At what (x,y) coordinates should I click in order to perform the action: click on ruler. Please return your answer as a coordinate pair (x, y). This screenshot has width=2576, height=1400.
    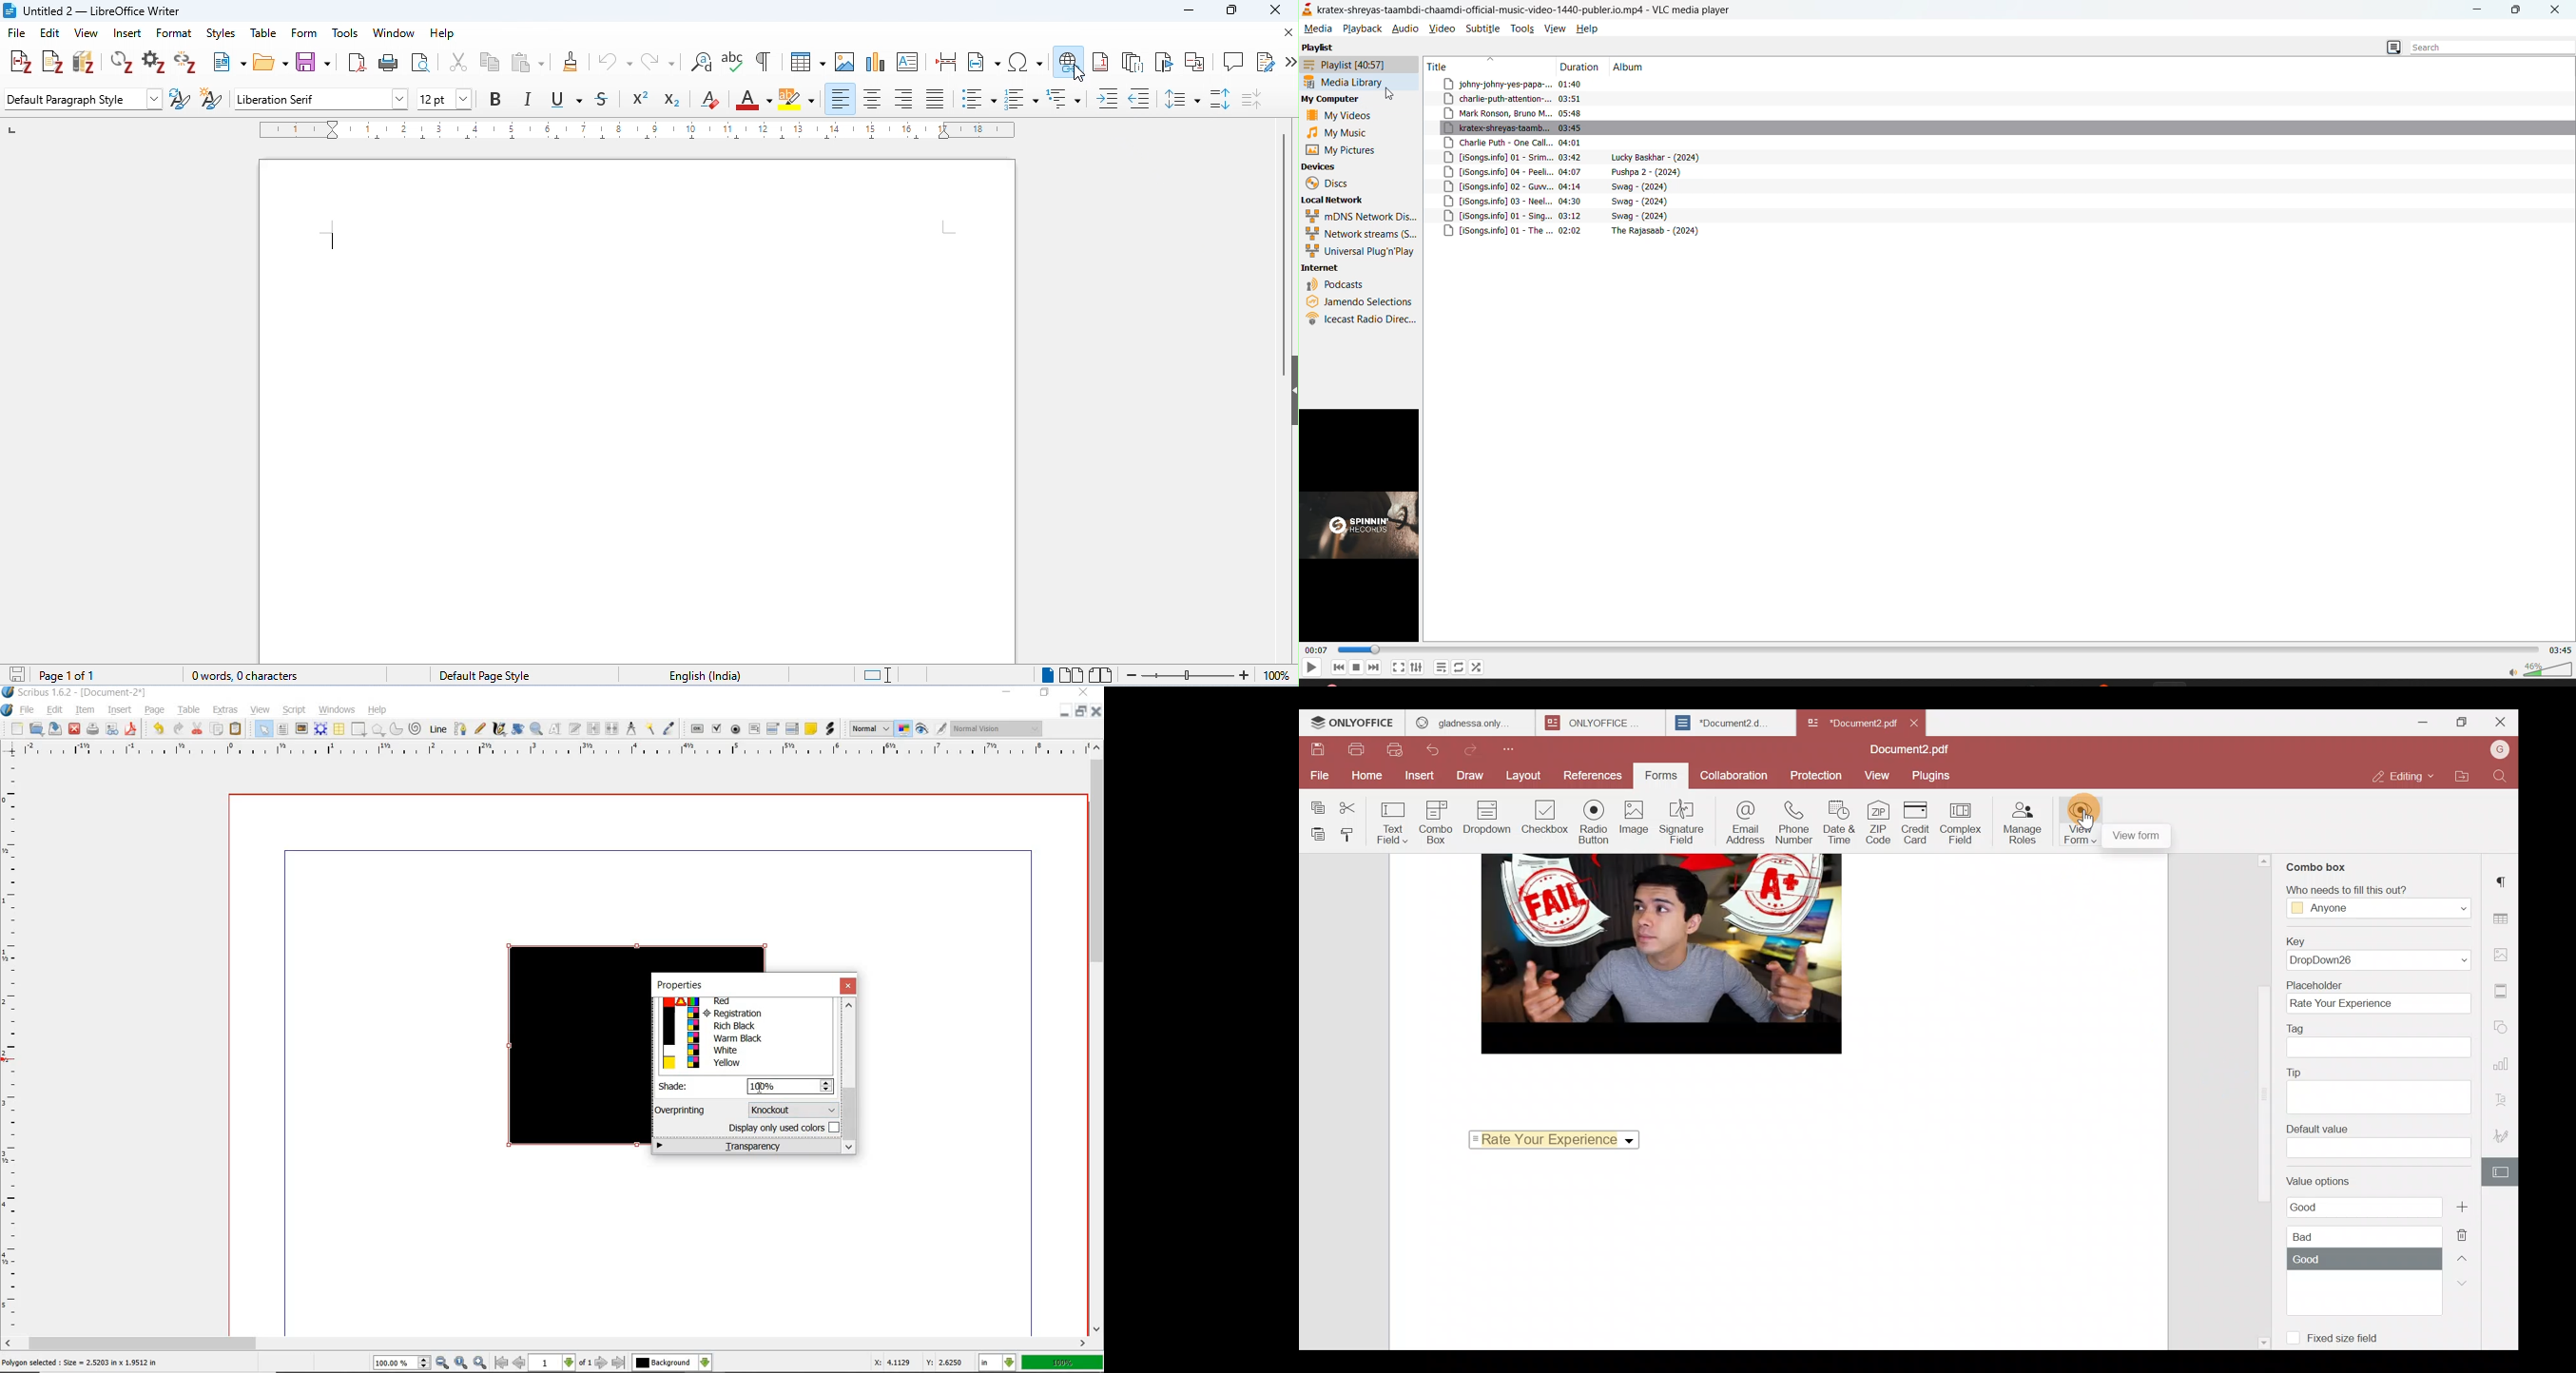
    Looking at the image, I should click on (637, 130).